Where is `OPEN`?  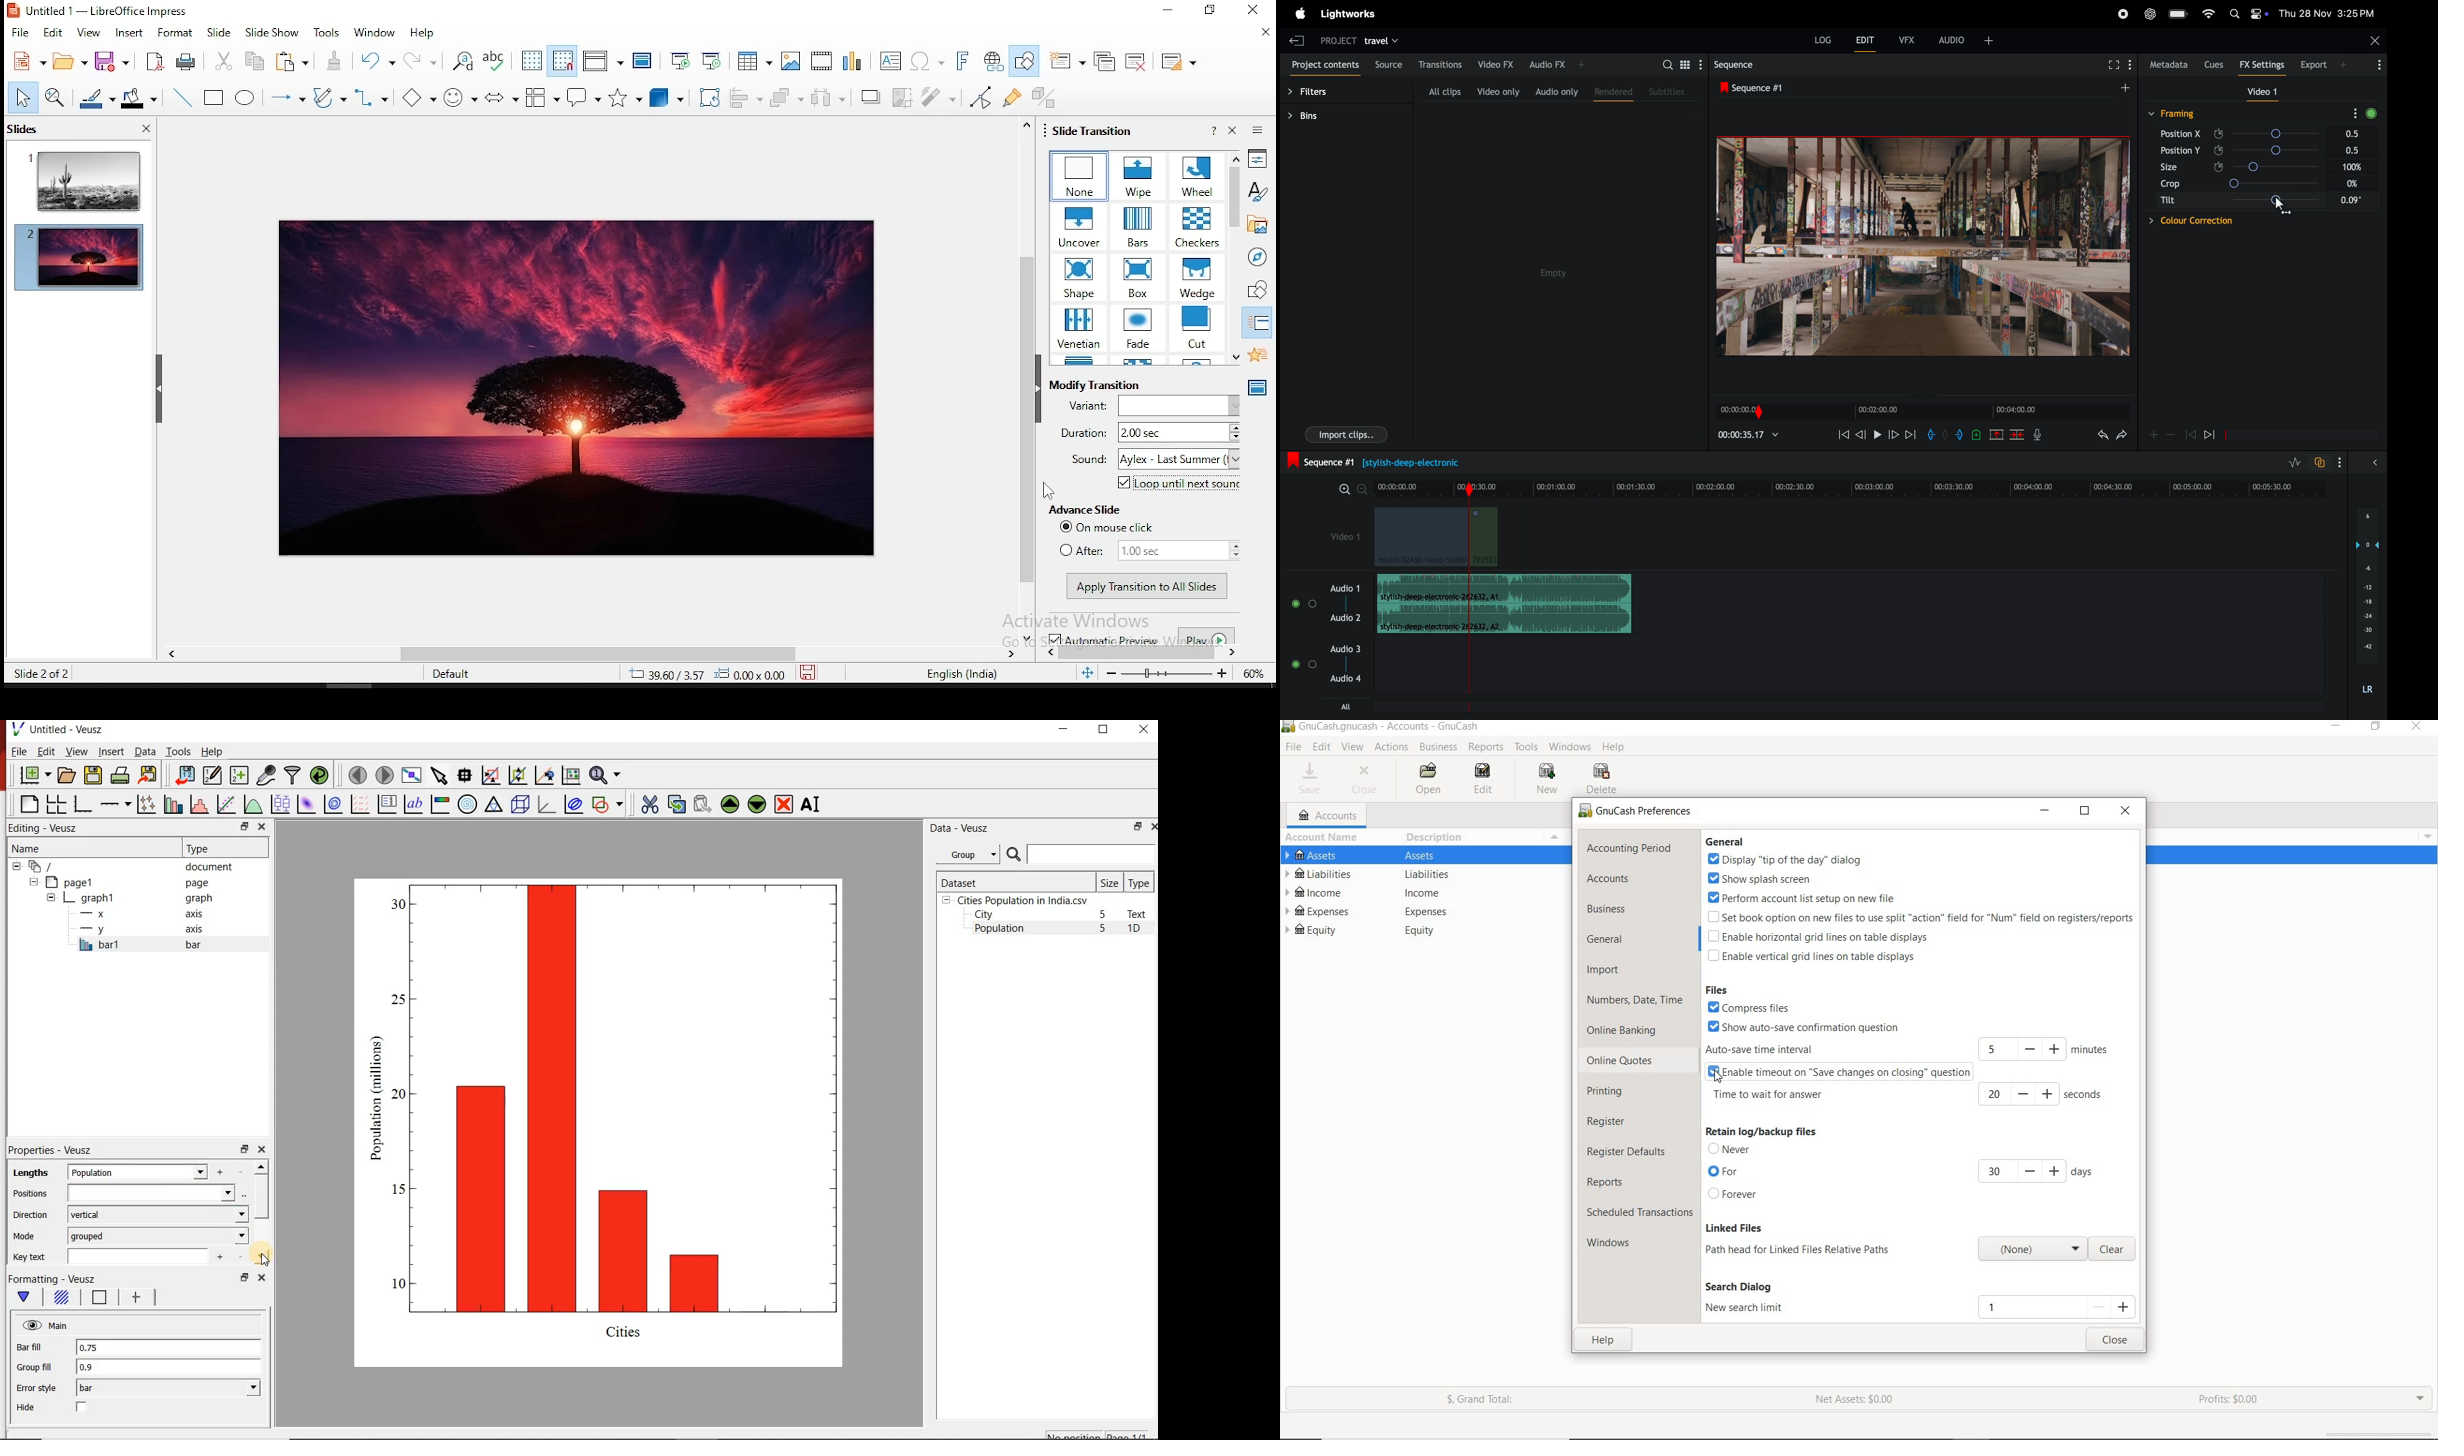
OPEN is located at coordinates (1434, 779).